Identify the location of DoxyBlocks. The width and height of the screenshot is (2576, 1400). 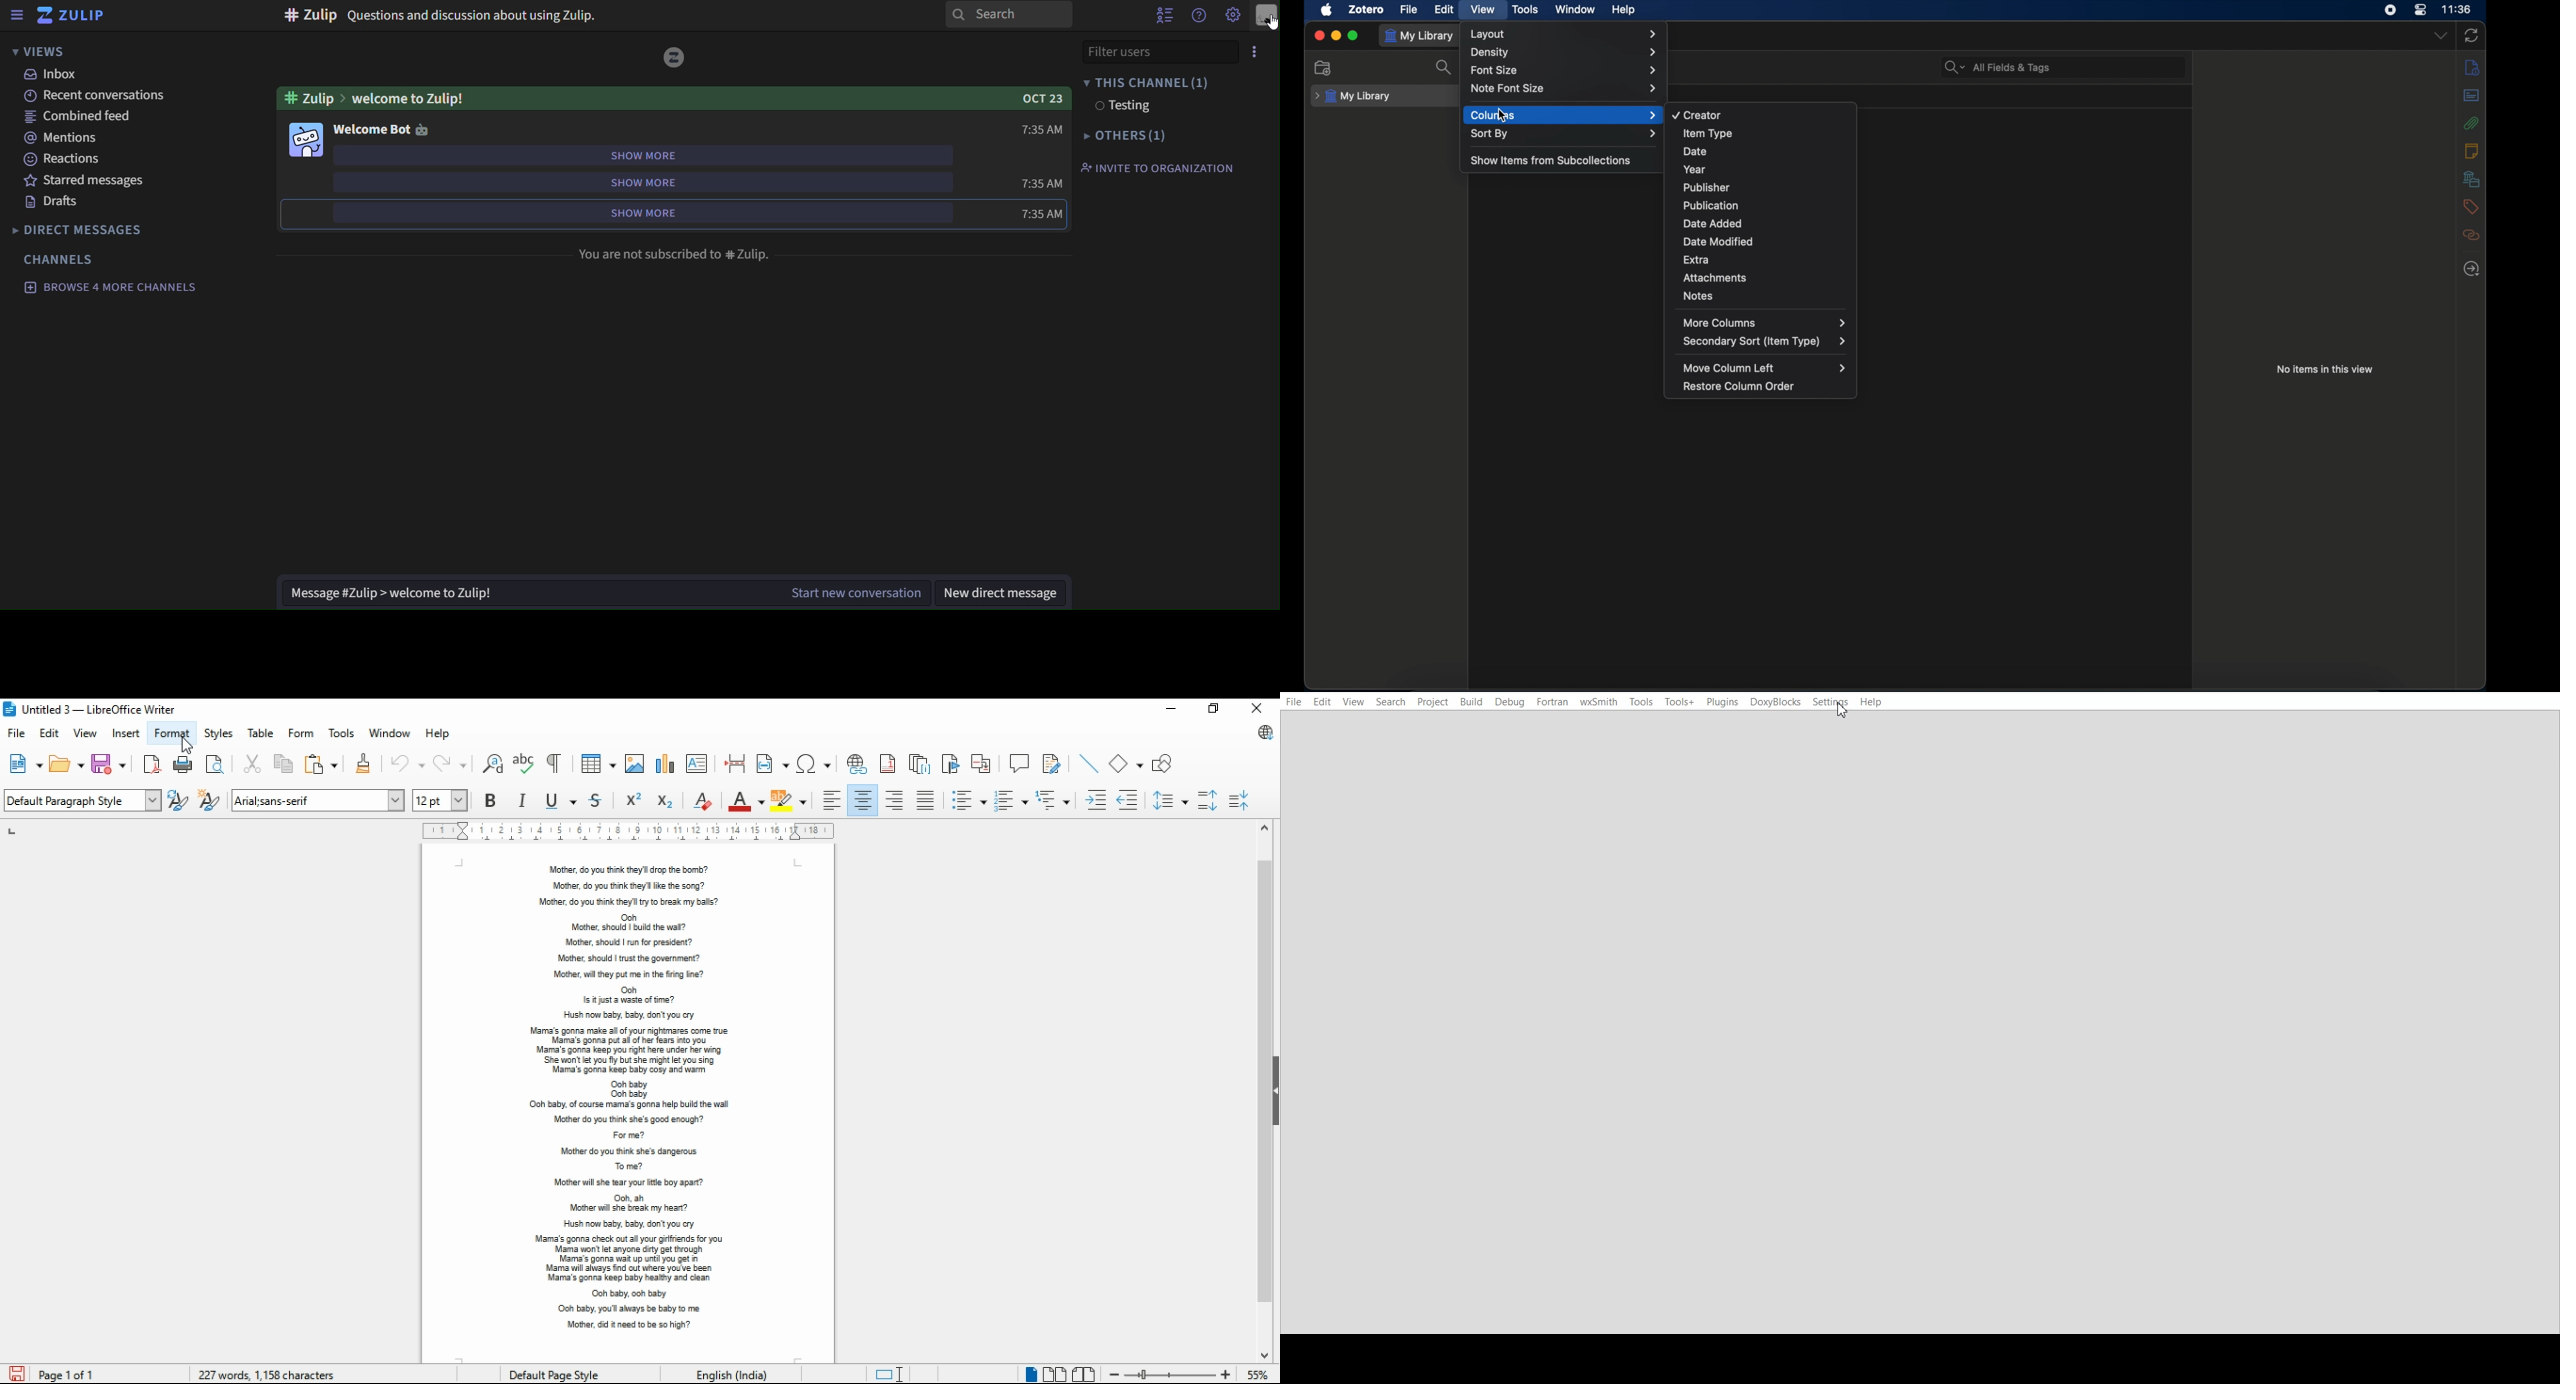
(1776, 702).